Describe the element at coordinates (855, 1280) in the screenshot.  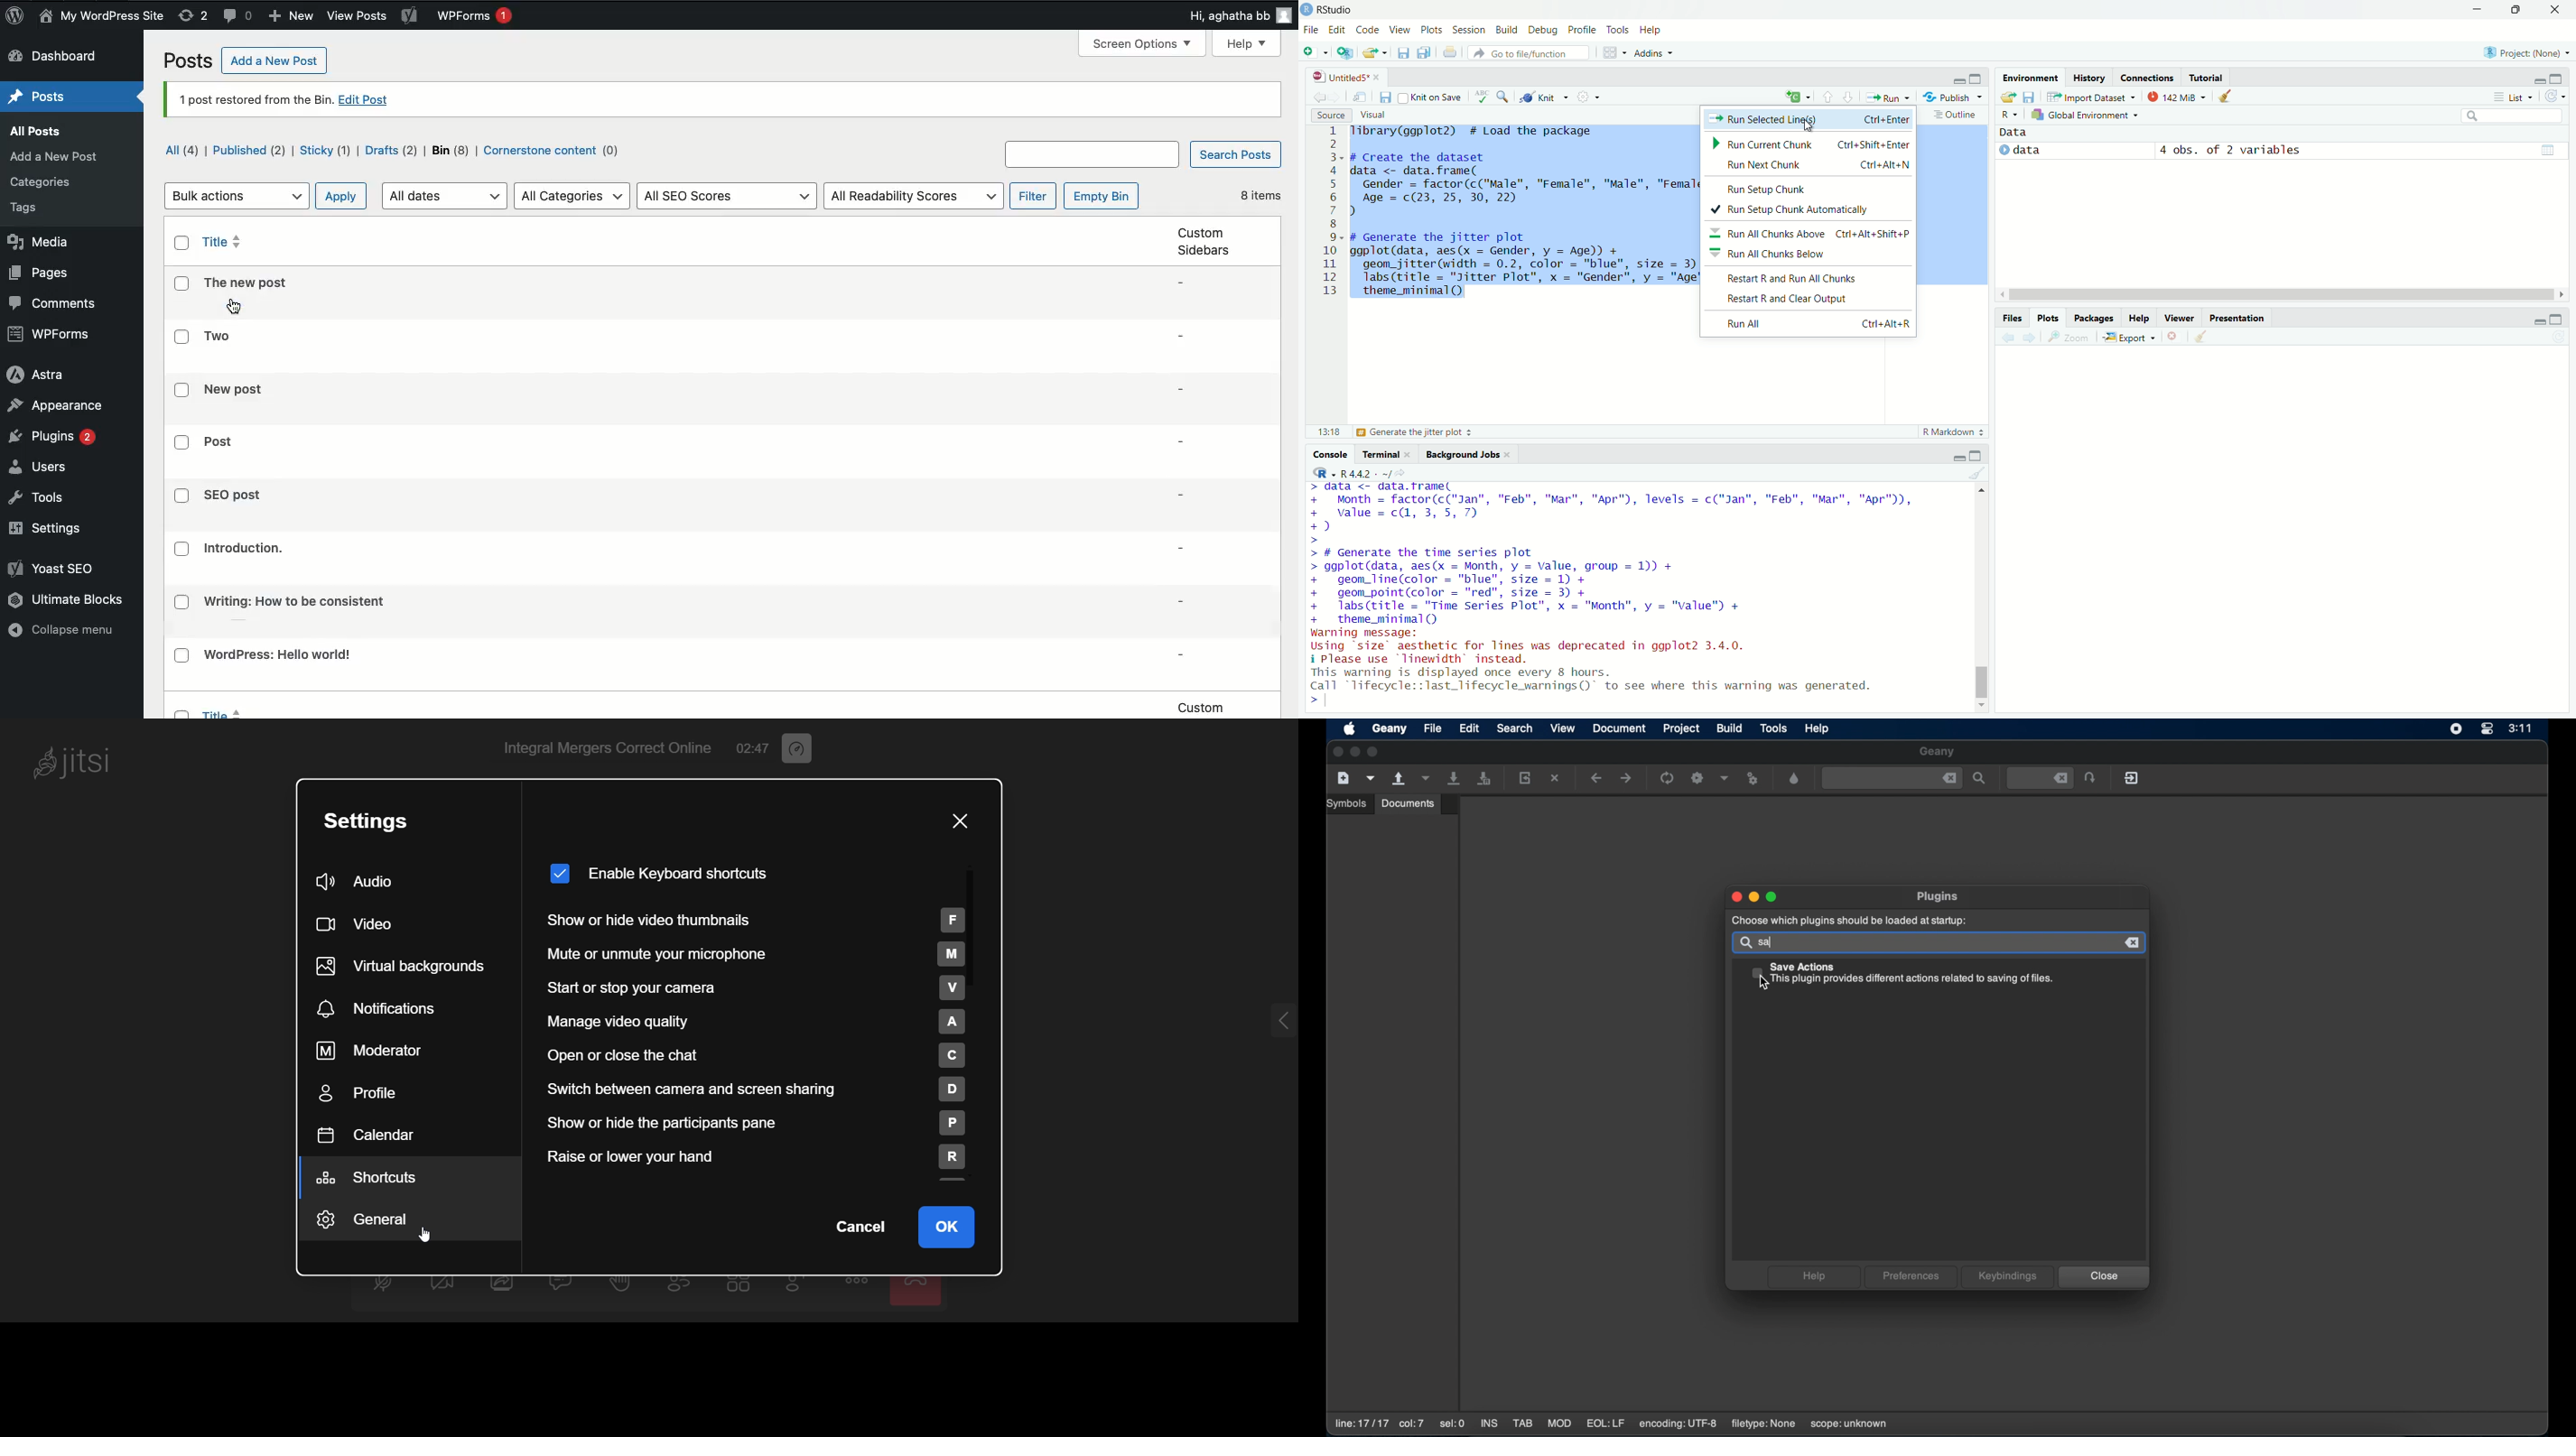
I see `more options` at that location.